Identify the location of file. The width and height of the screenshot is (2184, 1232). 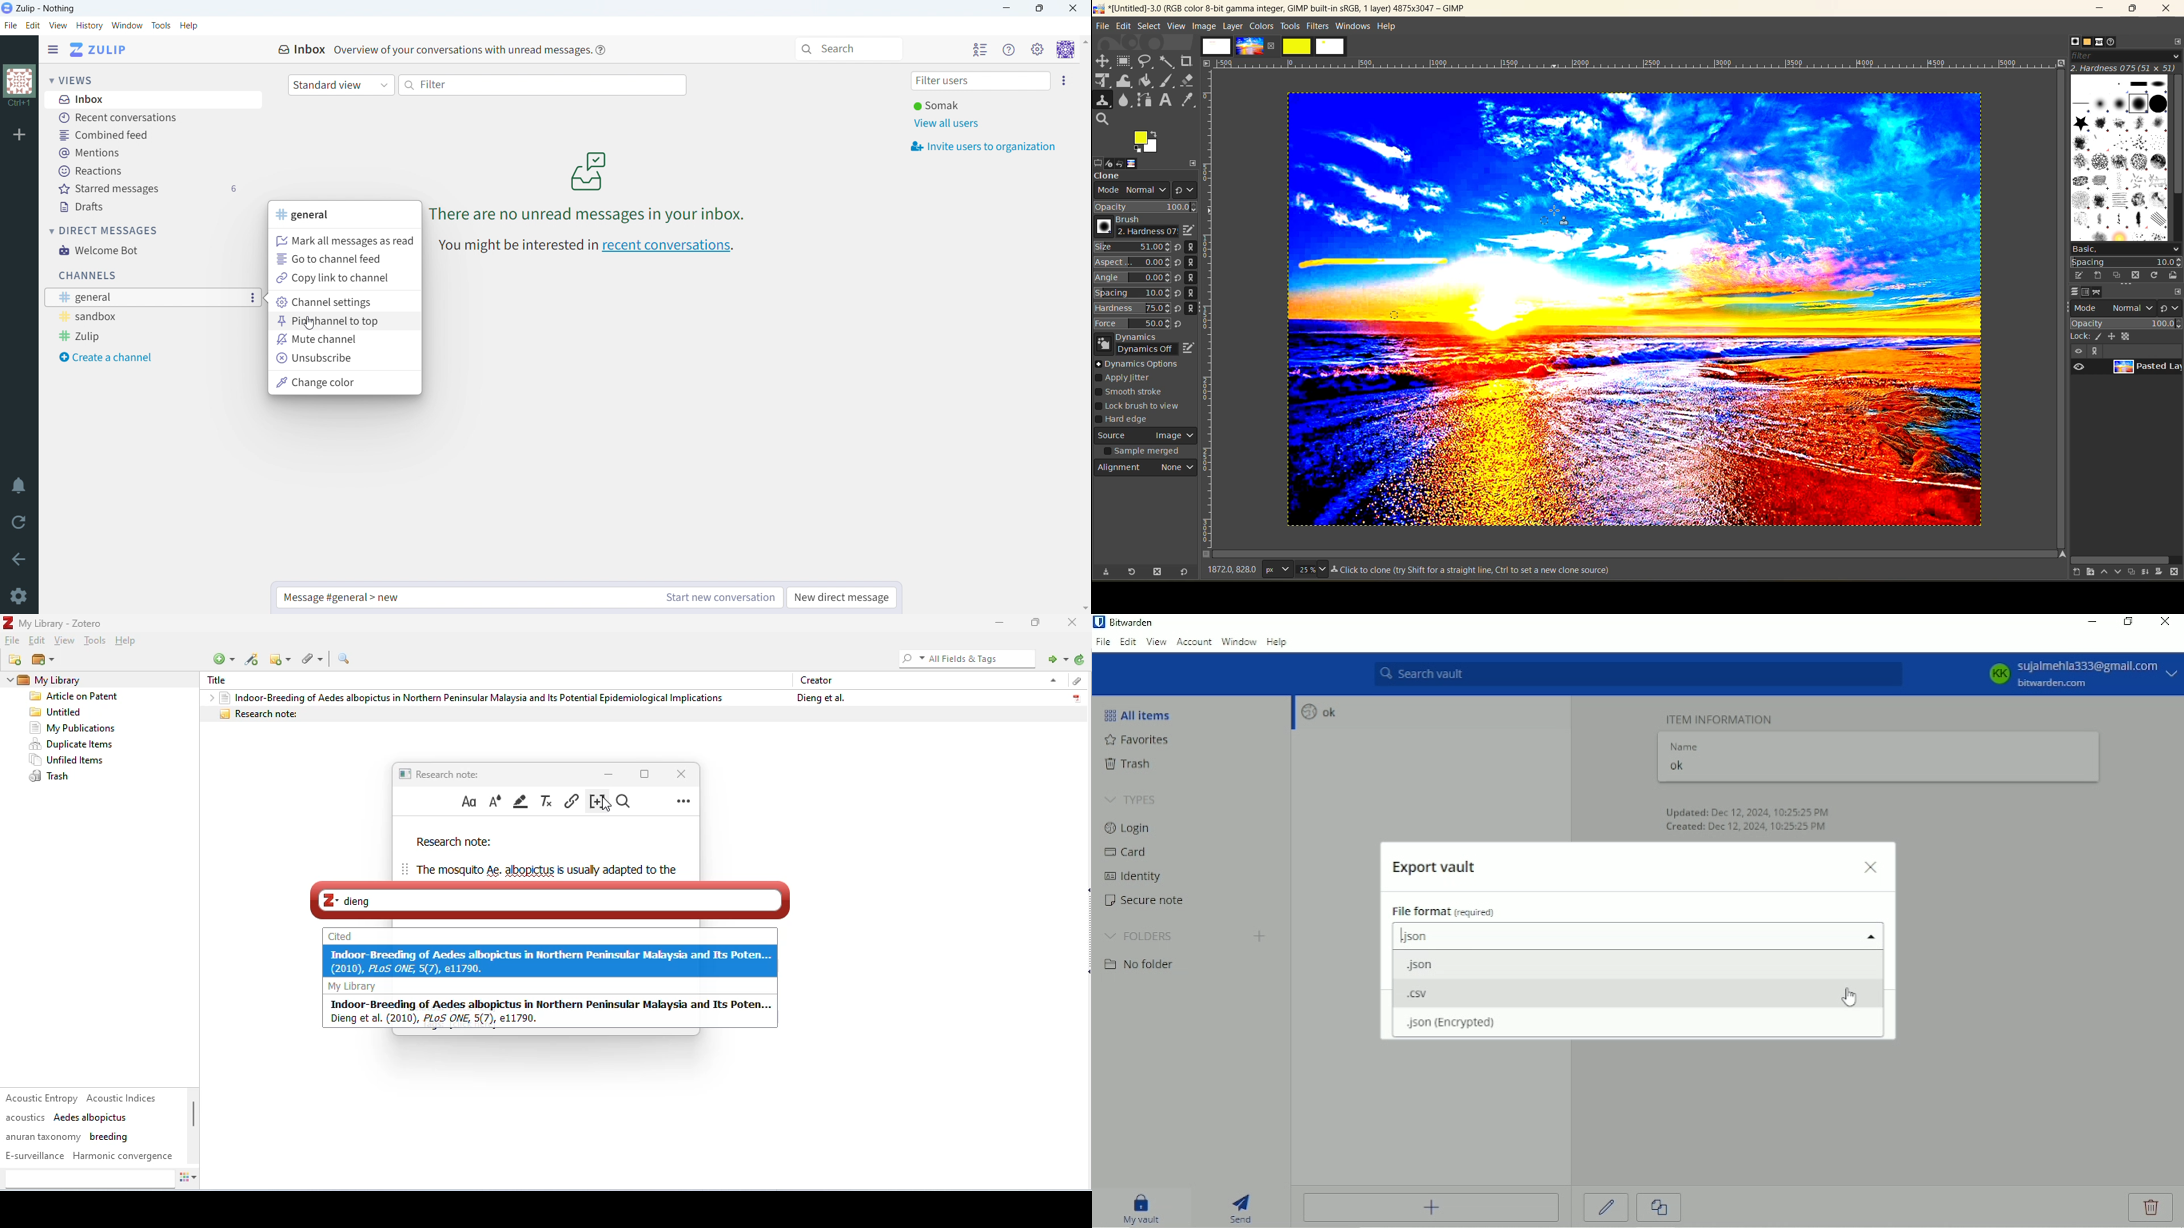
(14, 641).